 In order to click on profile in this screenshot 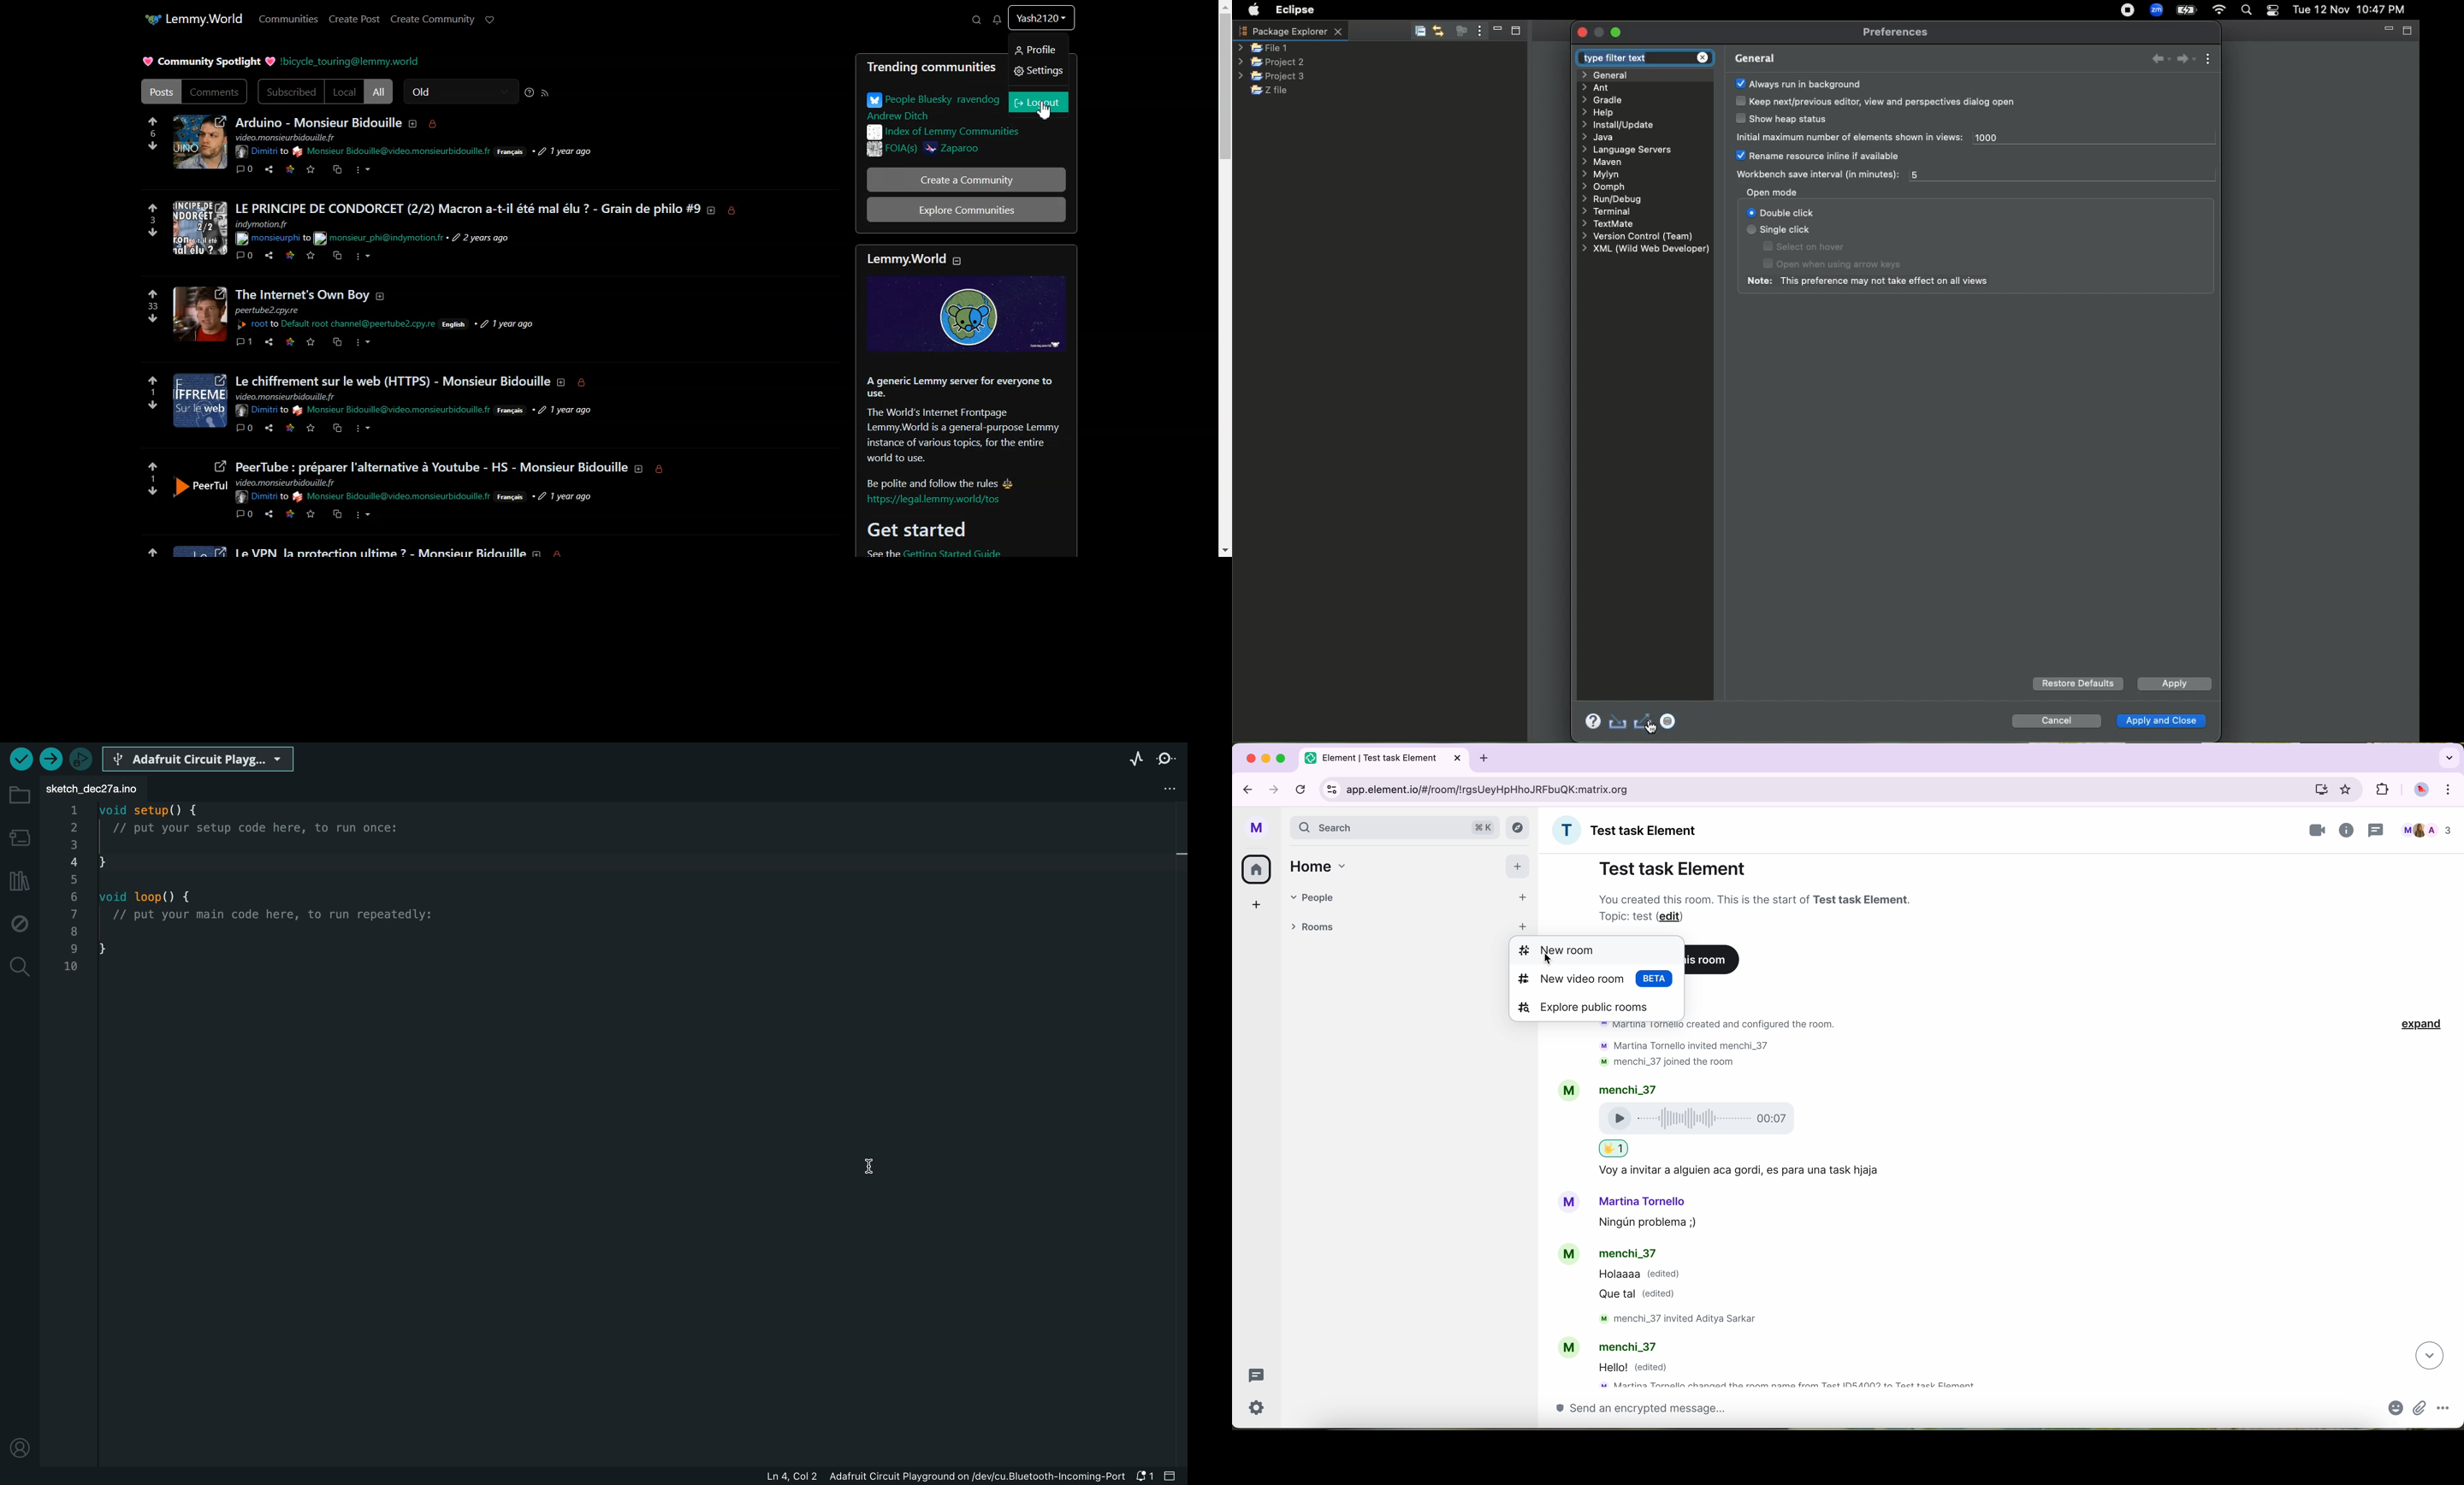, I will do `click(1257, 829)`.